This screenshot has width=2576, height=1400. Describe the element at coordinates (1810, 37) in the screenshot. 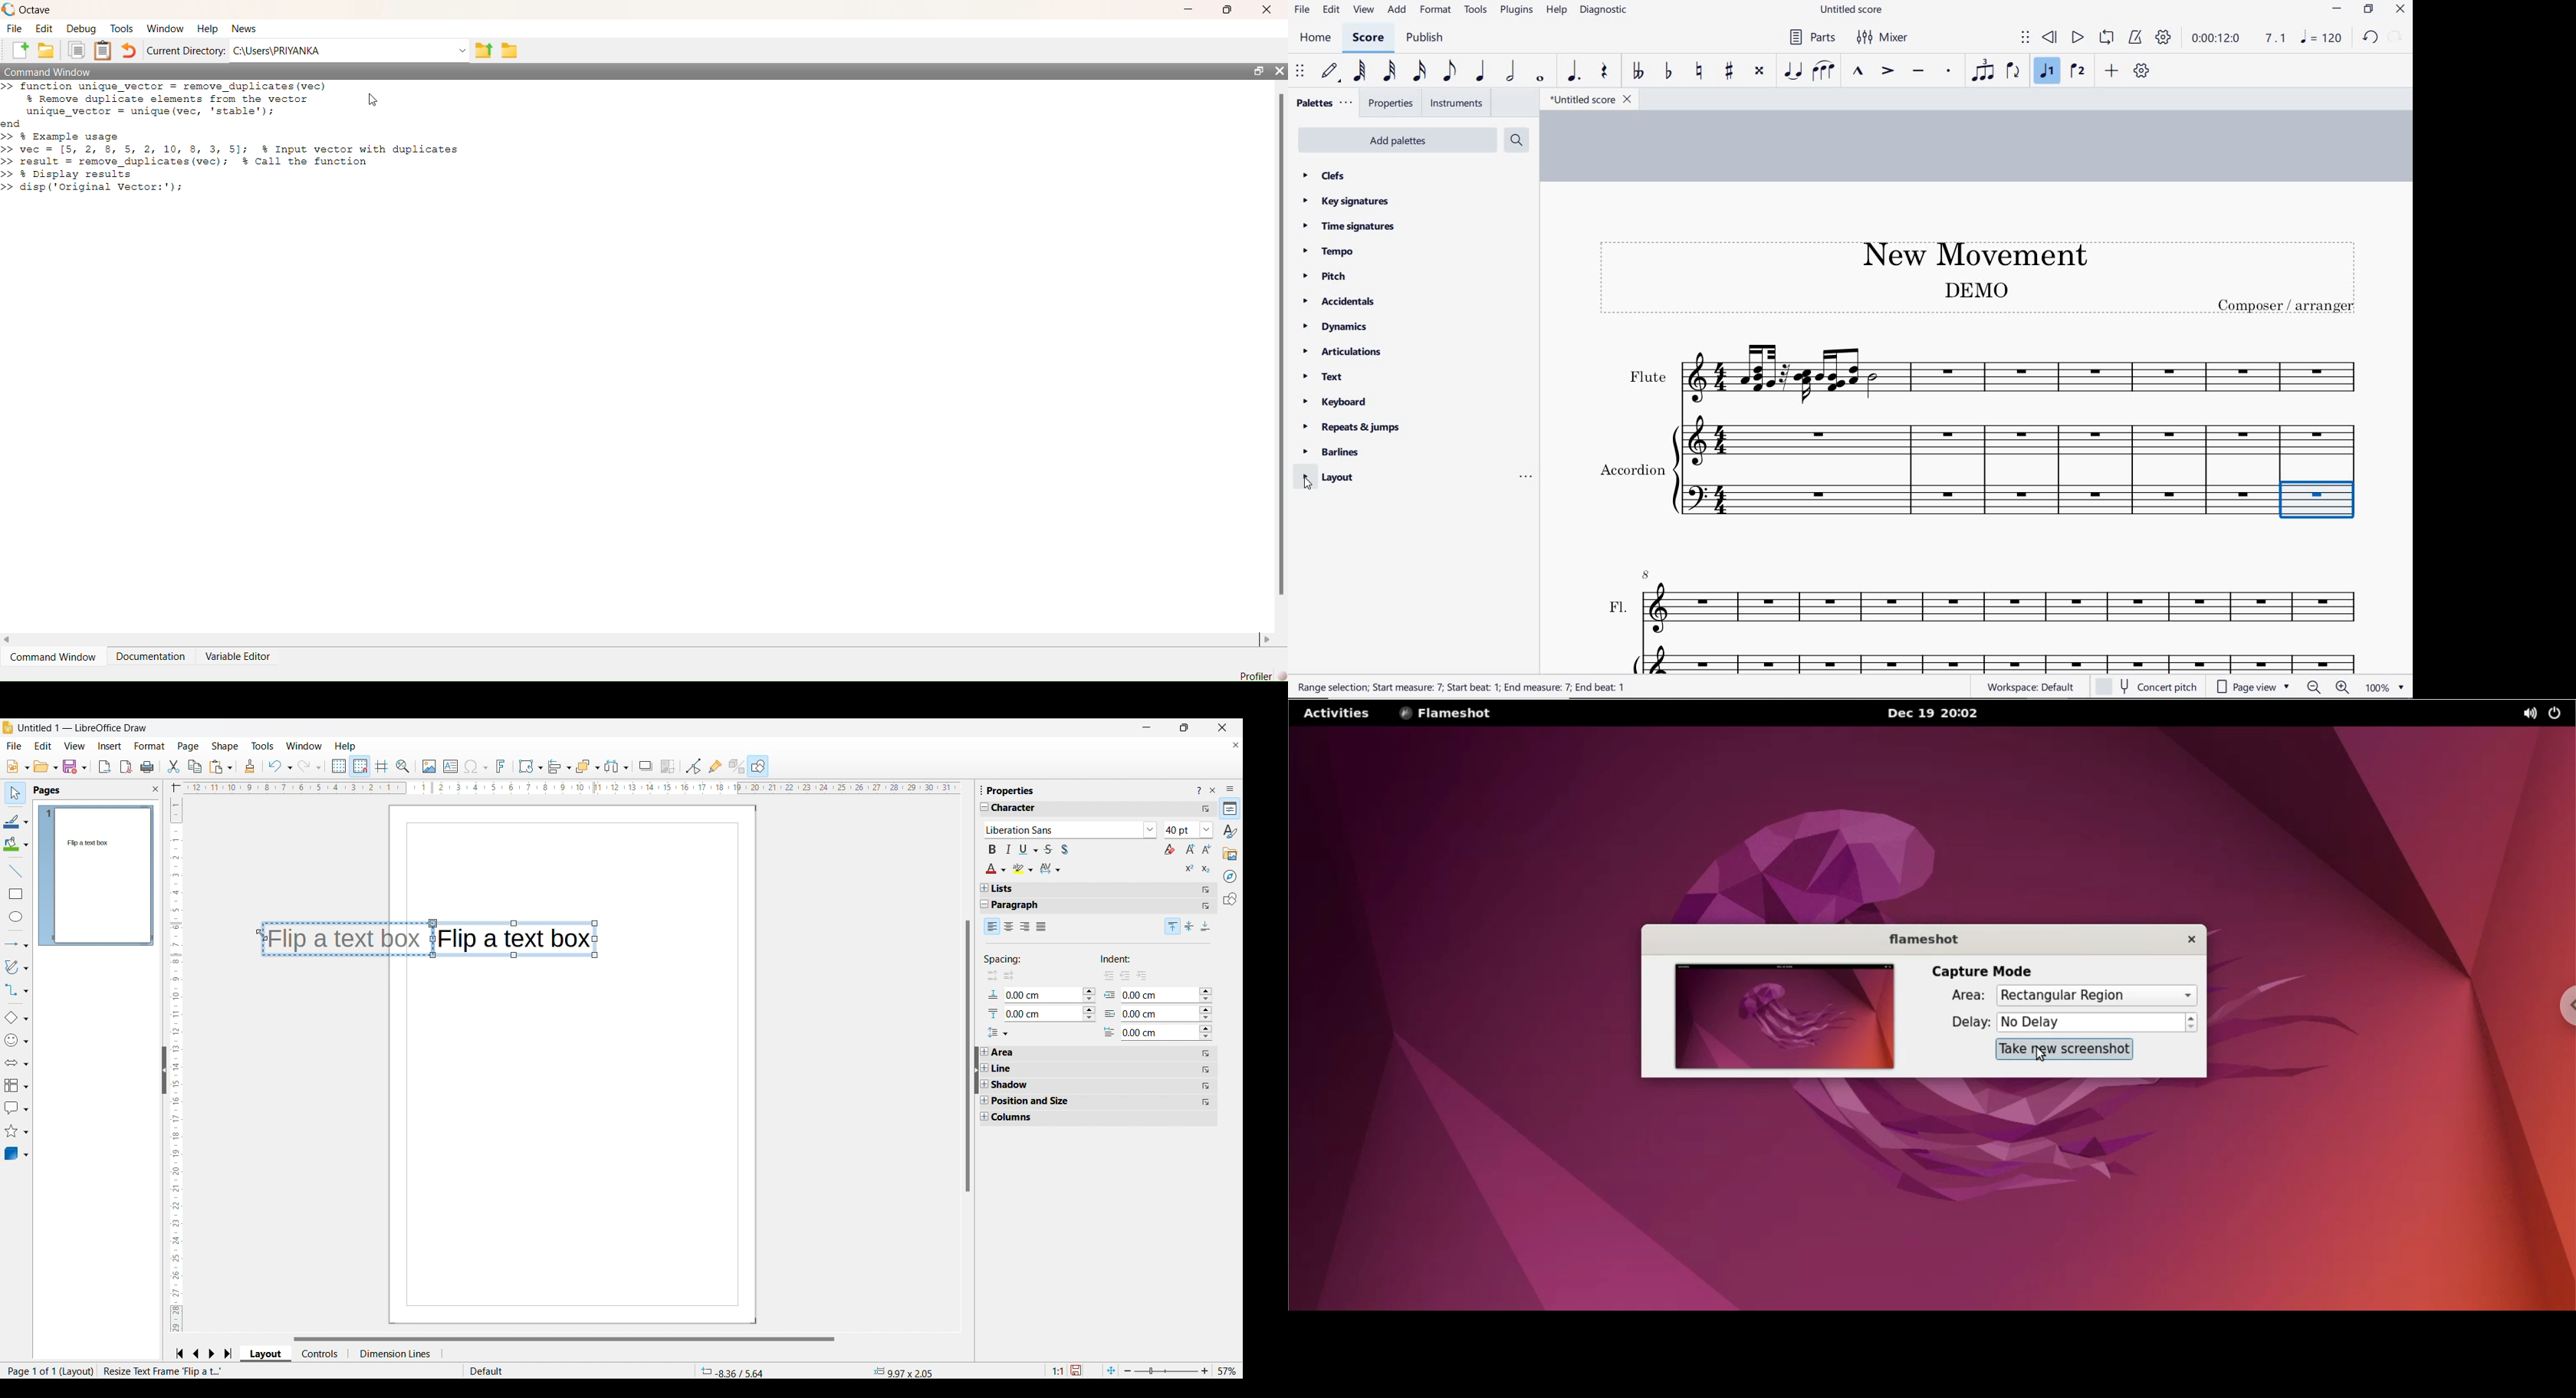

I see `Parts` at that location.